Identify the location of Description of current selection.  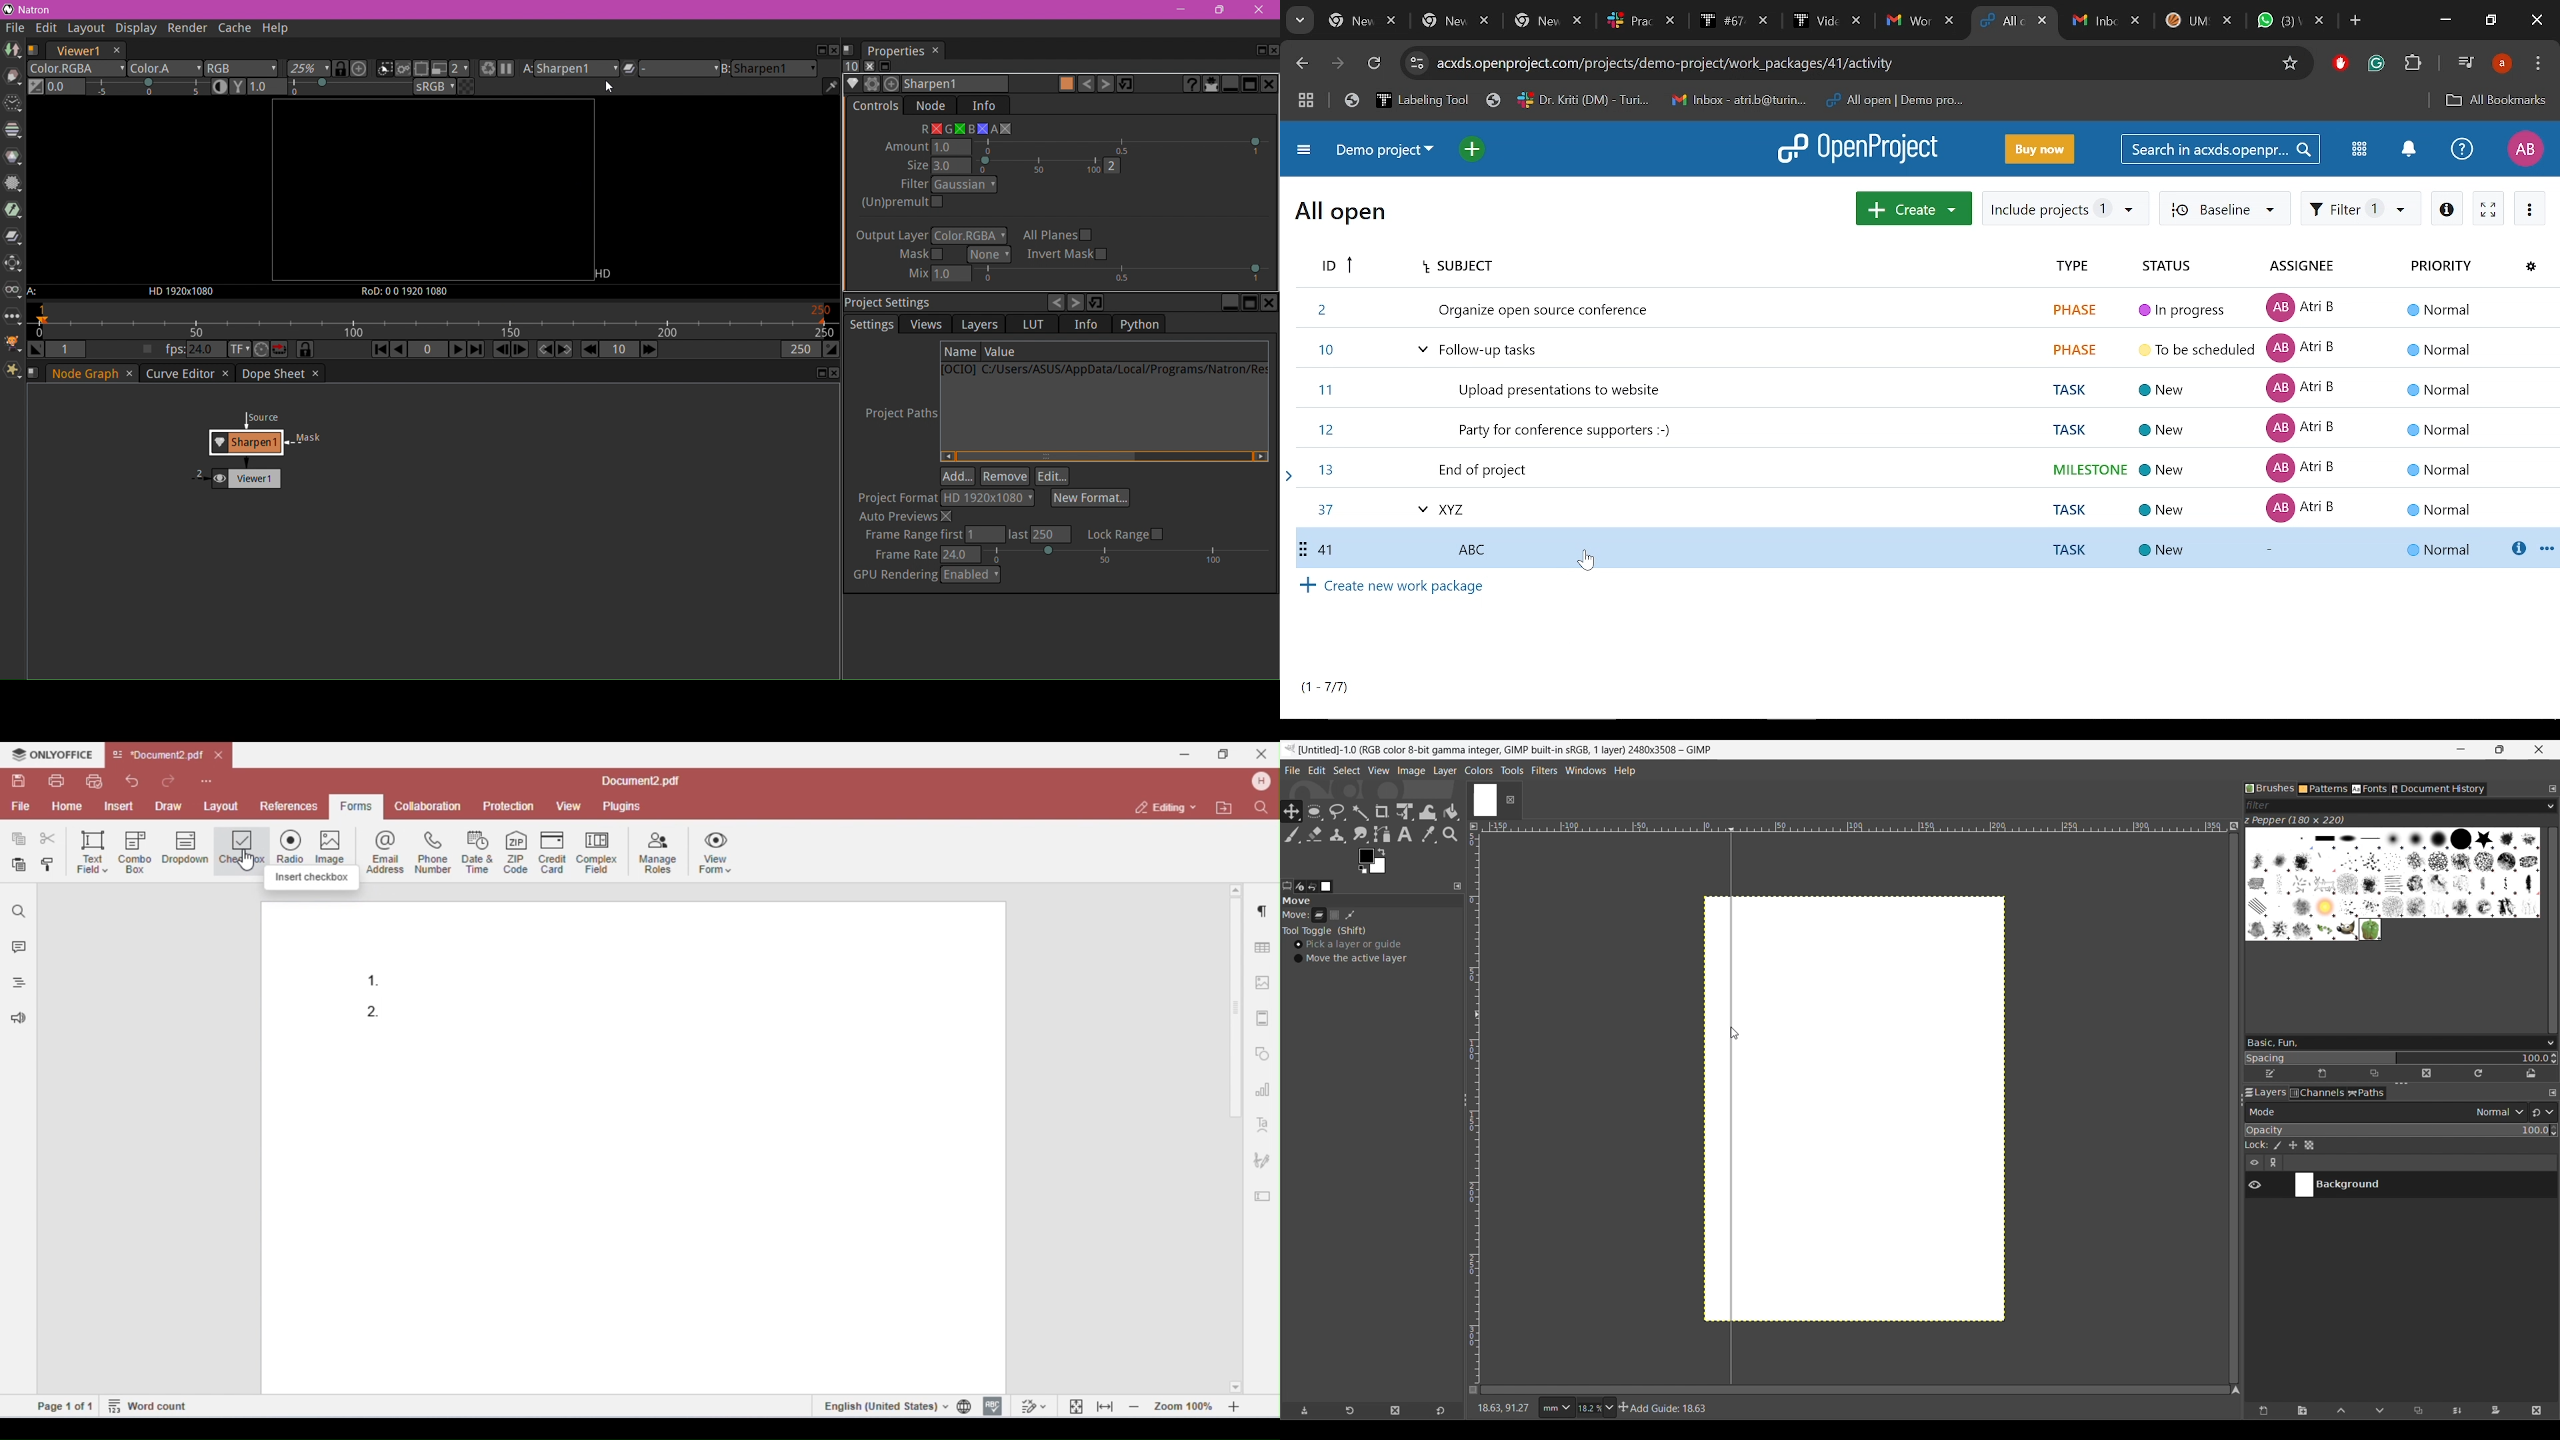
(1666, 1408).